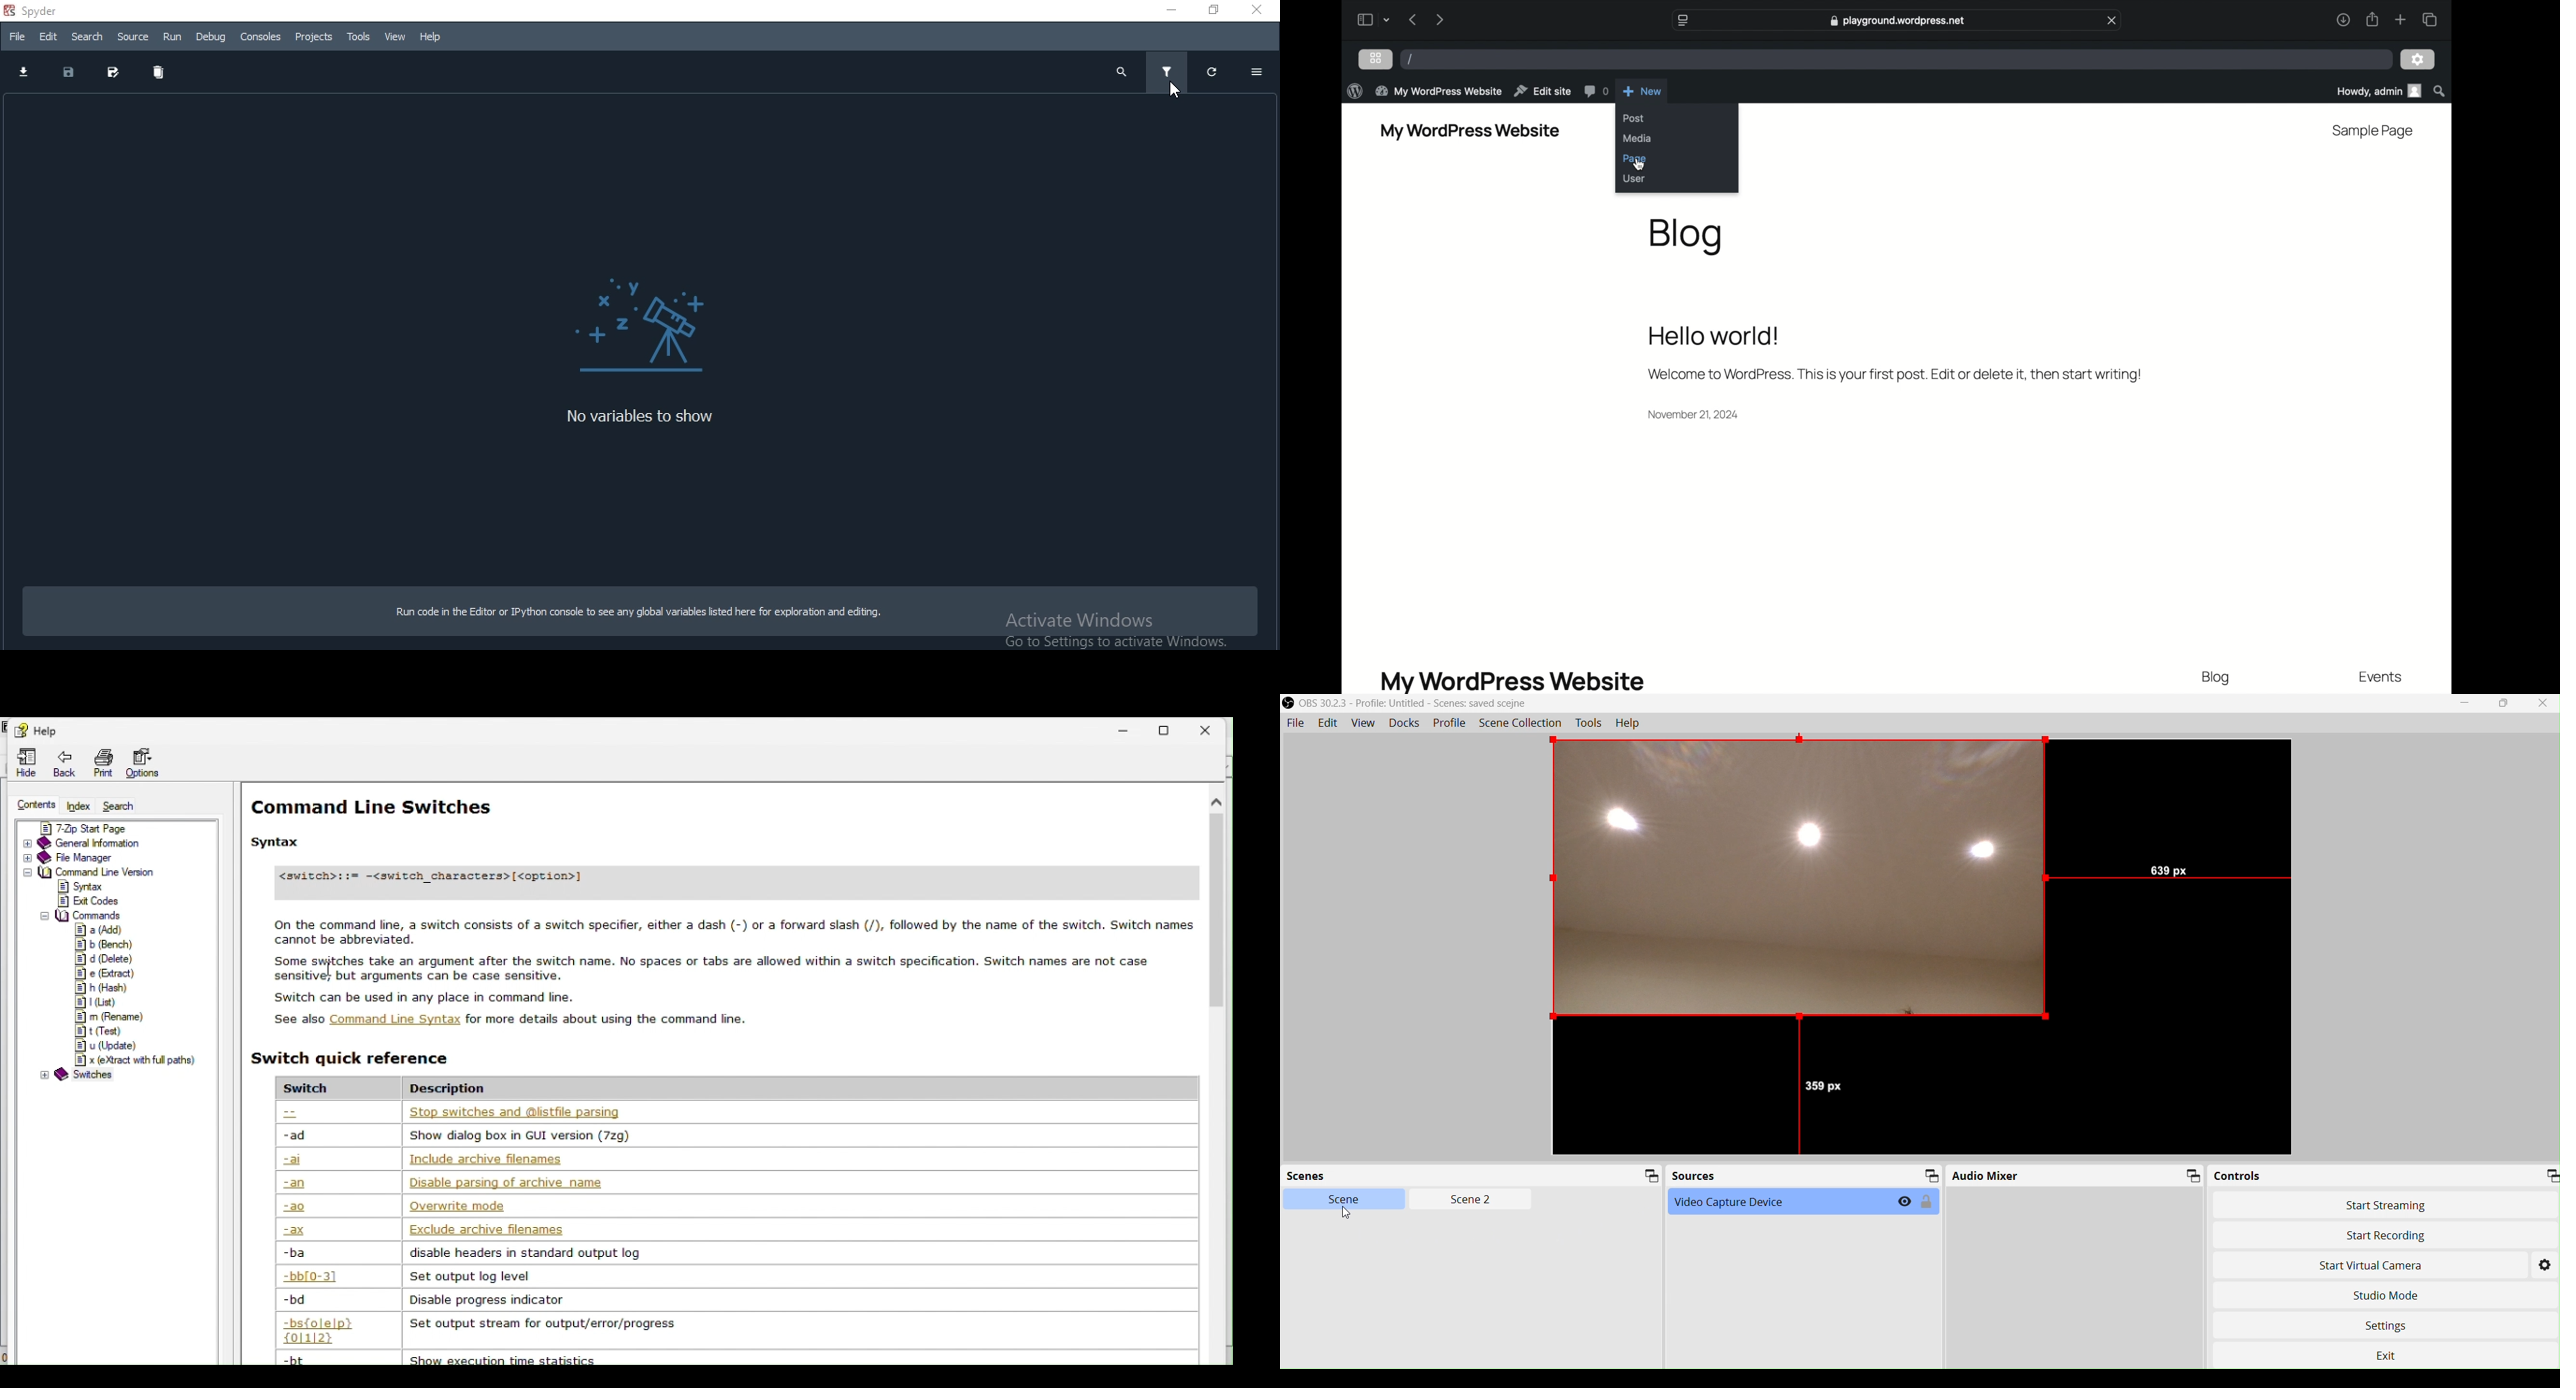 The width and height of the screenshot is (2576, 1400). What do you see at coordinates (313, 37) in the screenshot?
I see `Projects` at bounding box center [313, 37].